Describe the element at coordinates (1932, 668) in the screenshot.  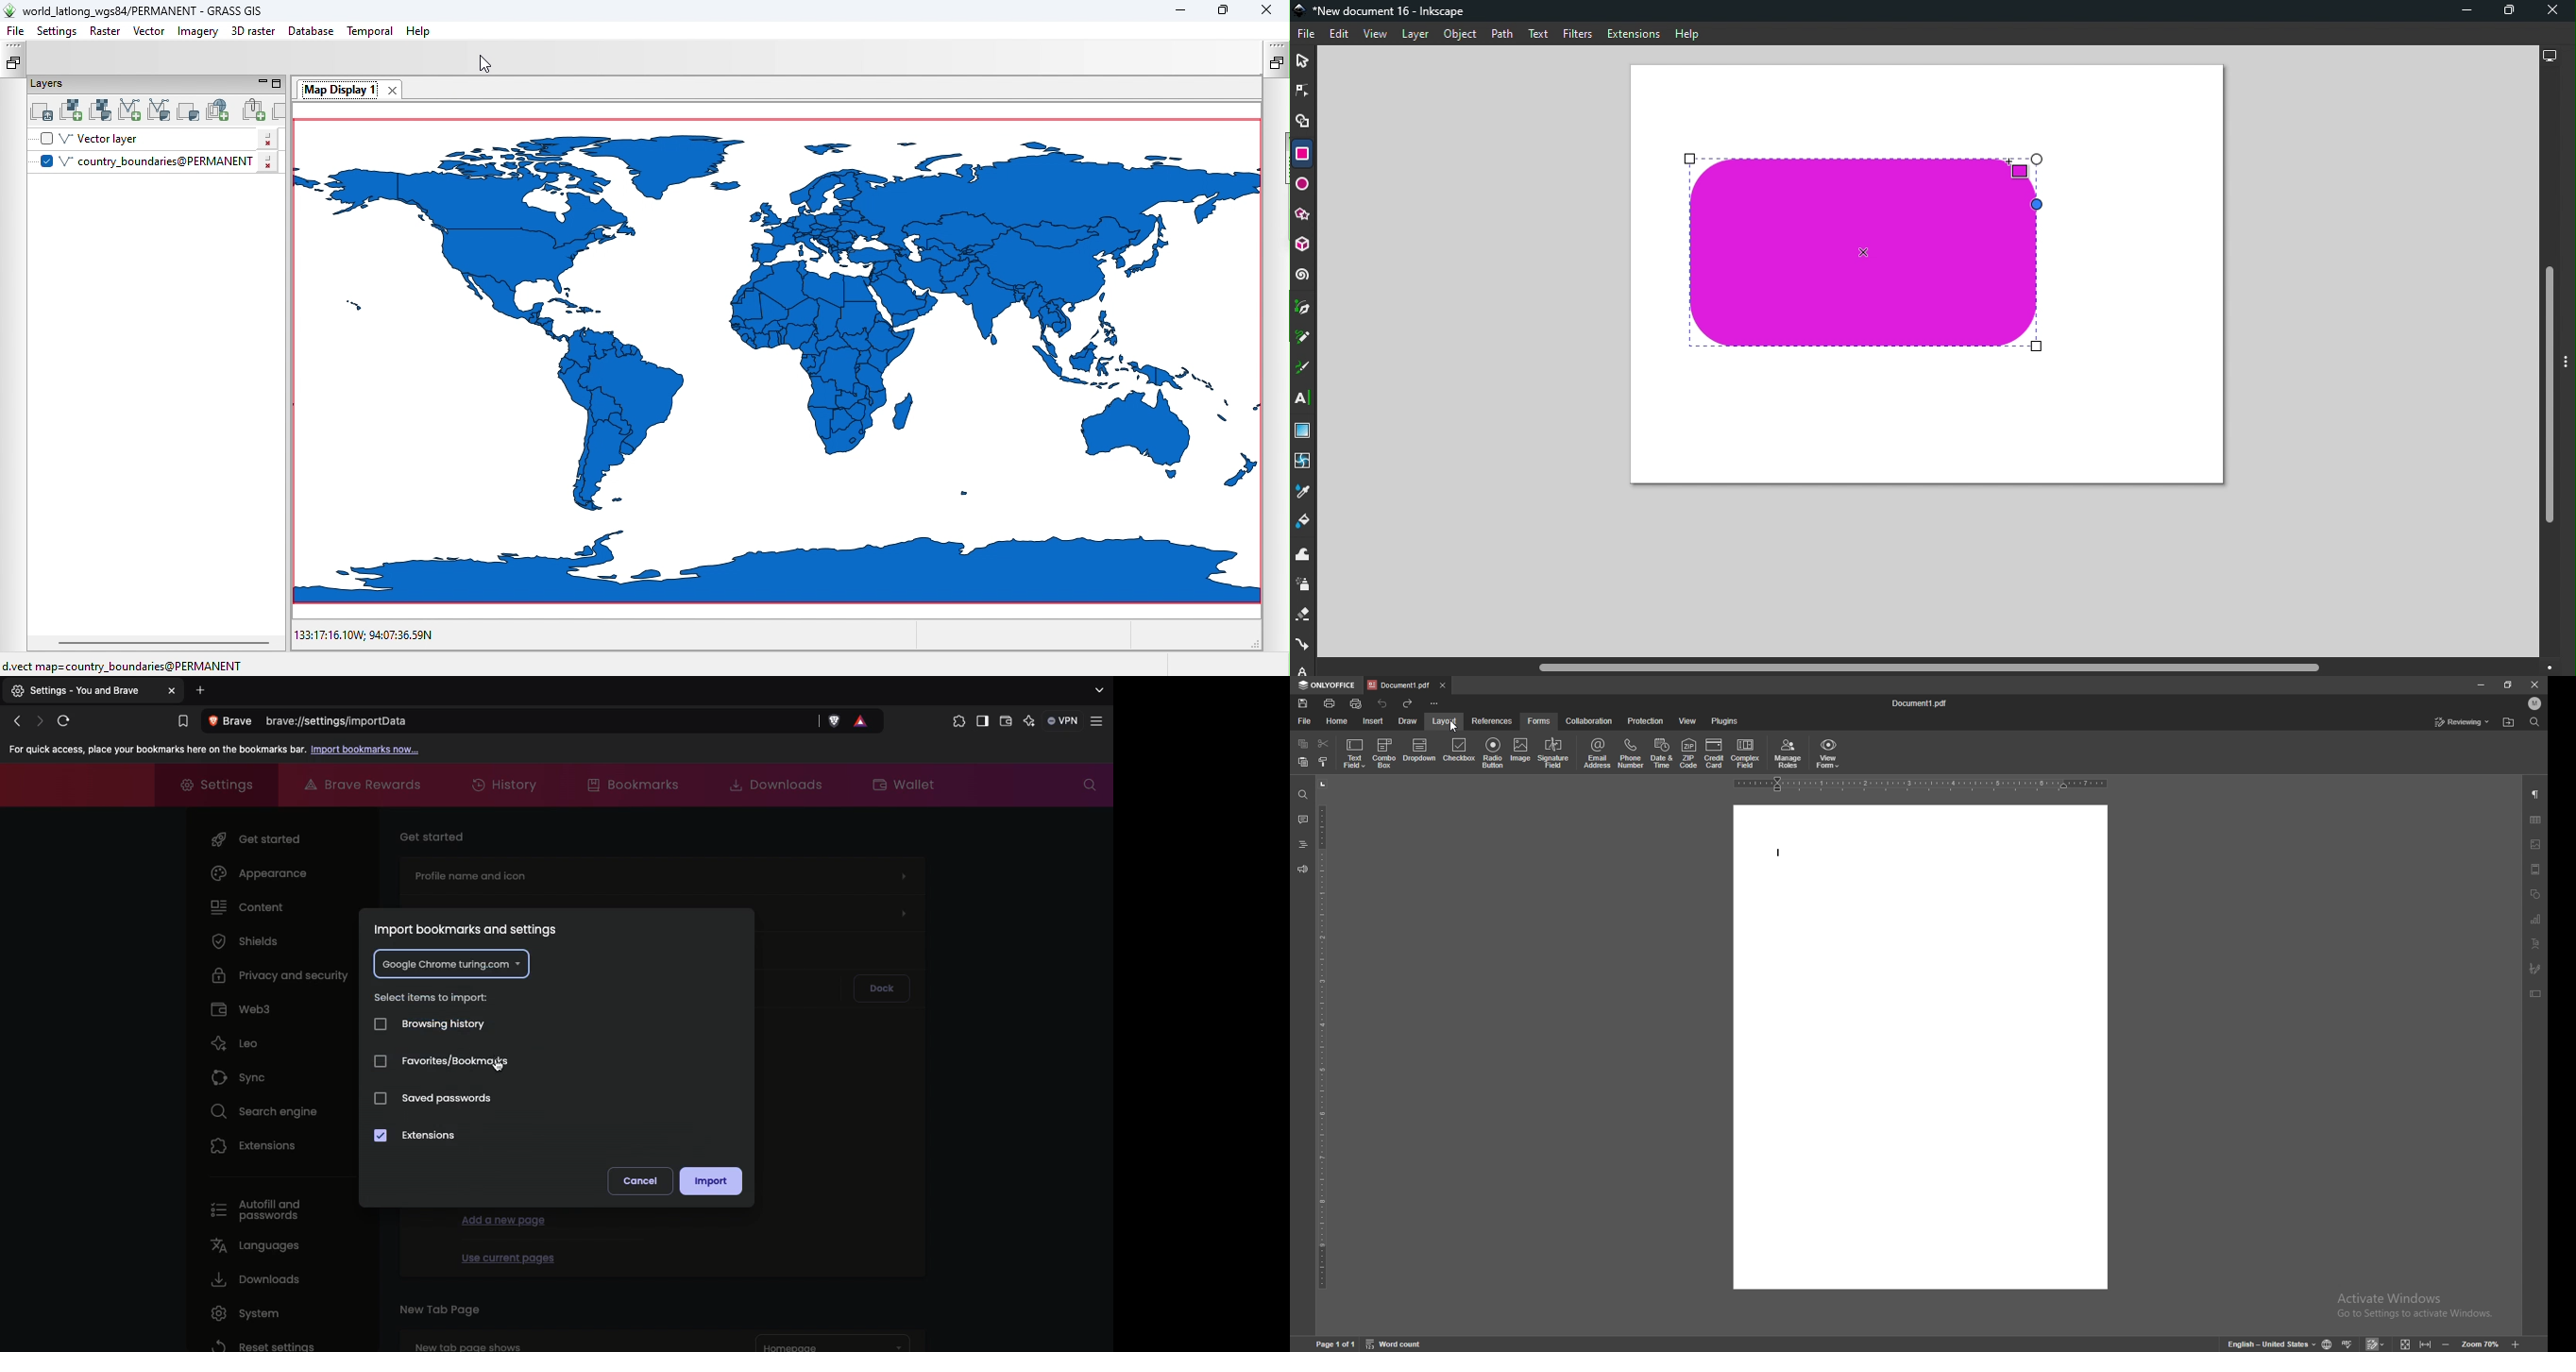
I see `Horizontal scroll bar` at that location.